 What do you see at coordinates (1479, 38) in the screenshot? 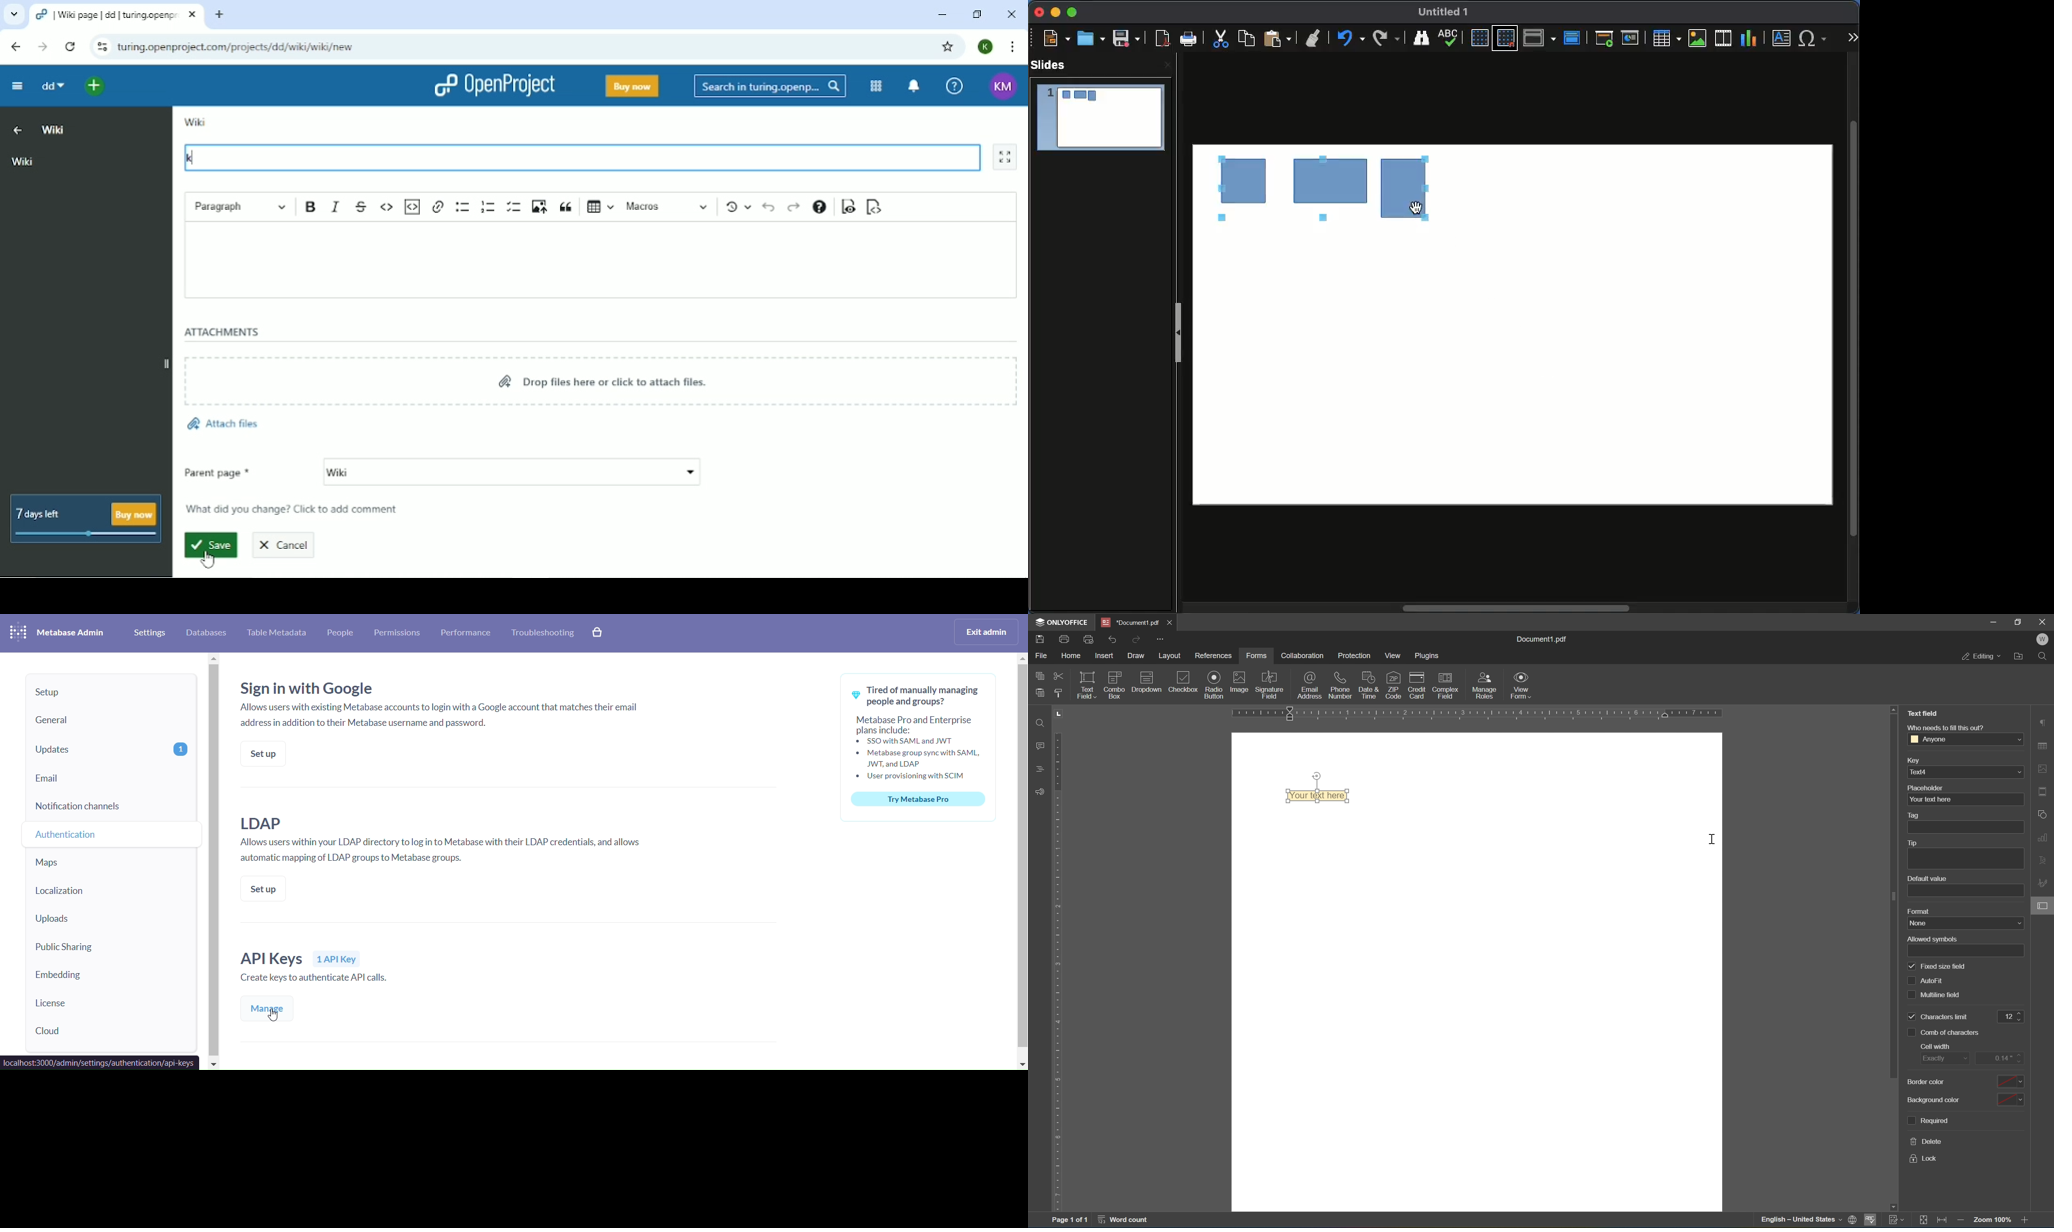
I see `Display grid` at bounding box center [1479, 38].